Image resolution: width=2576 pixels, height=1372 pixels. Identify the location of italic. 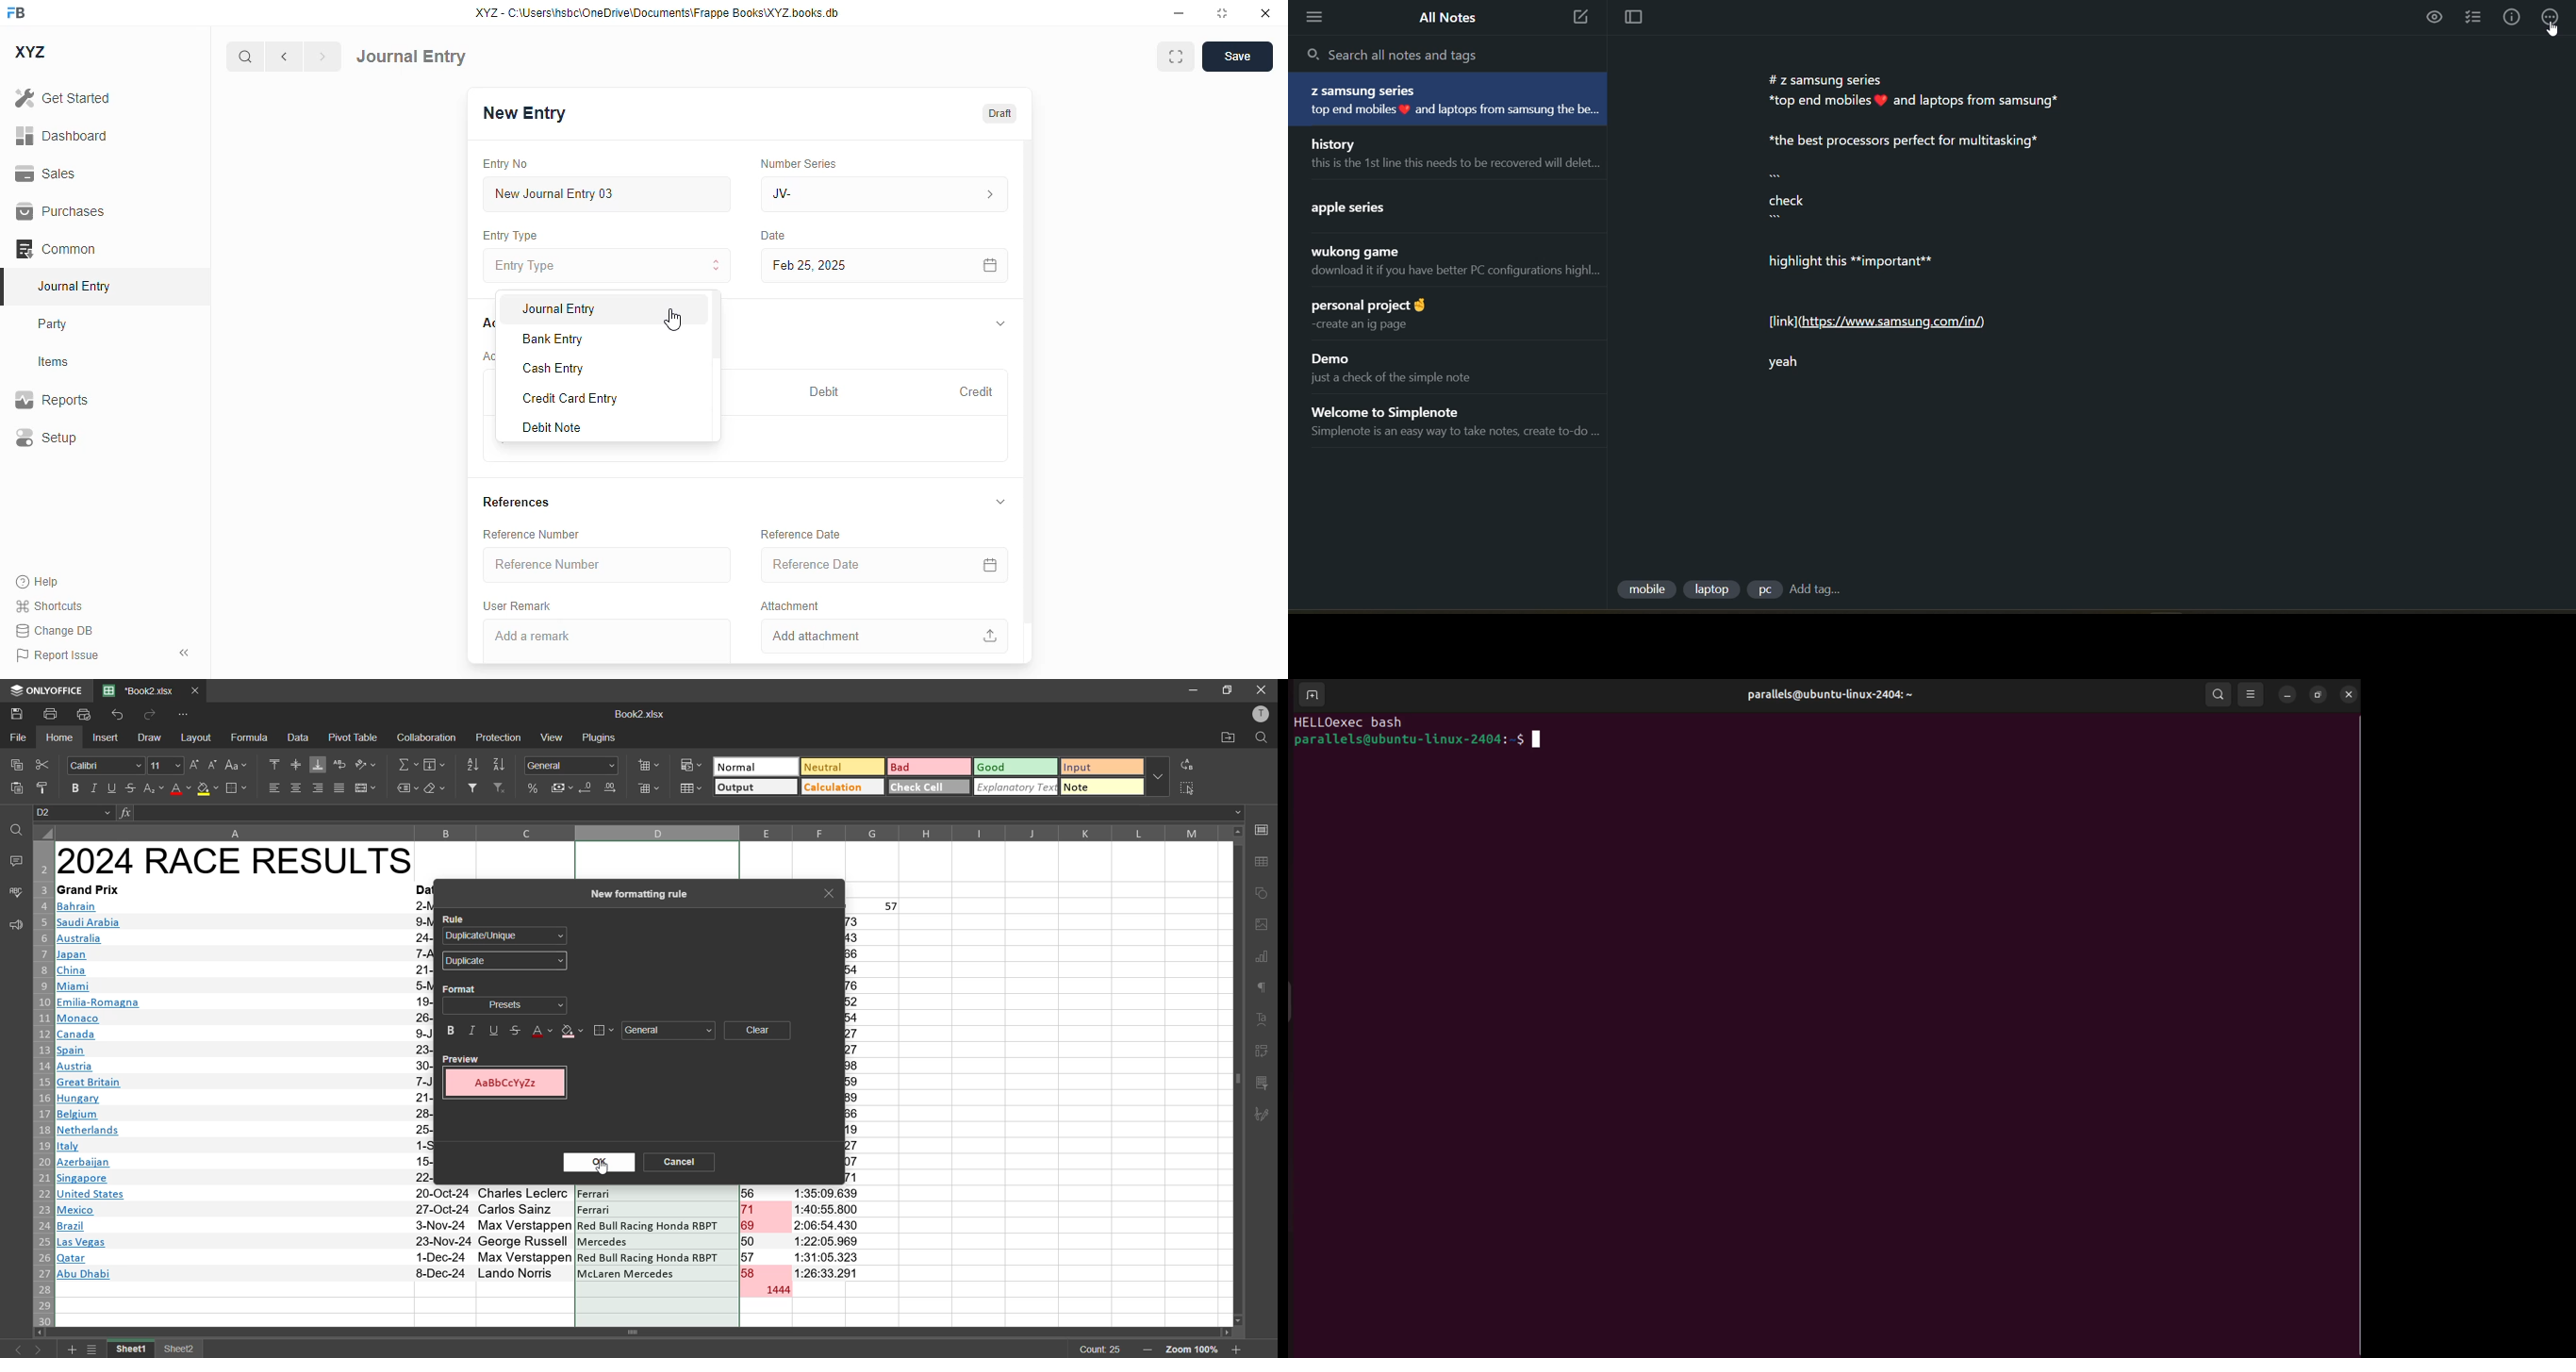
(95, 788).